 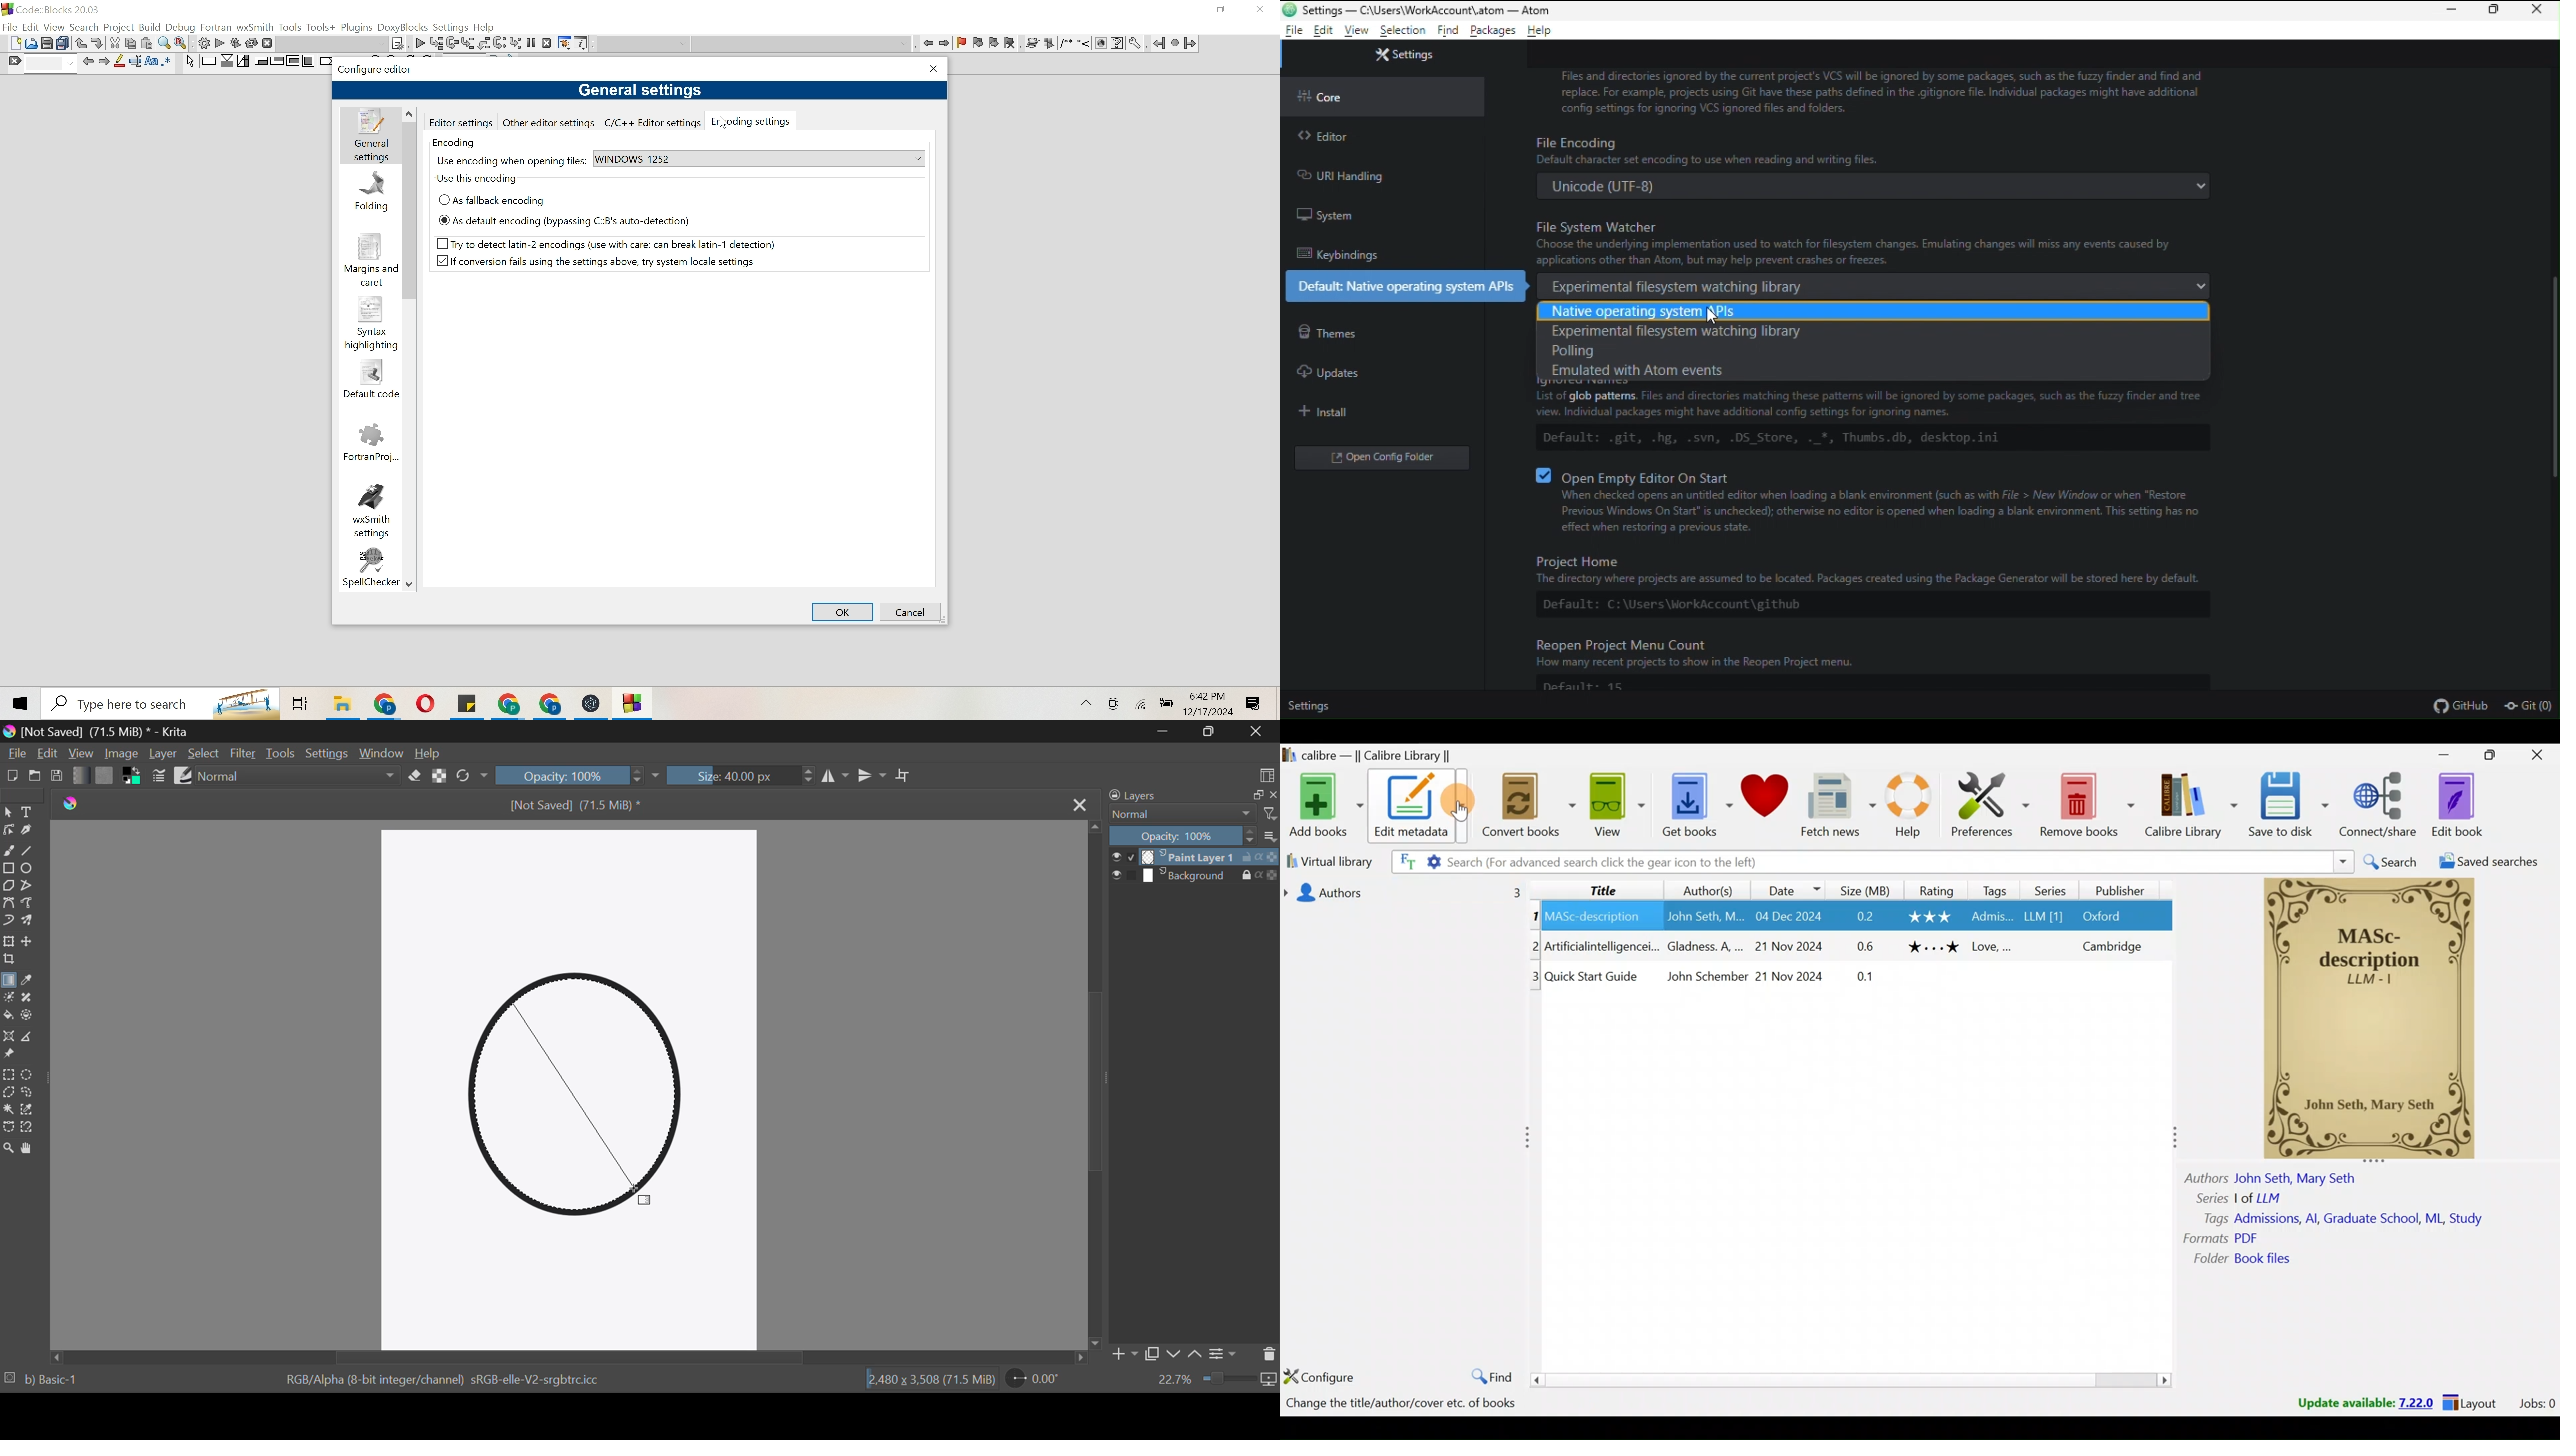 What do you see at coordinates (2291, 805) in the screenshot?
I see `Save to disk` at bounding box center [2291, 805].